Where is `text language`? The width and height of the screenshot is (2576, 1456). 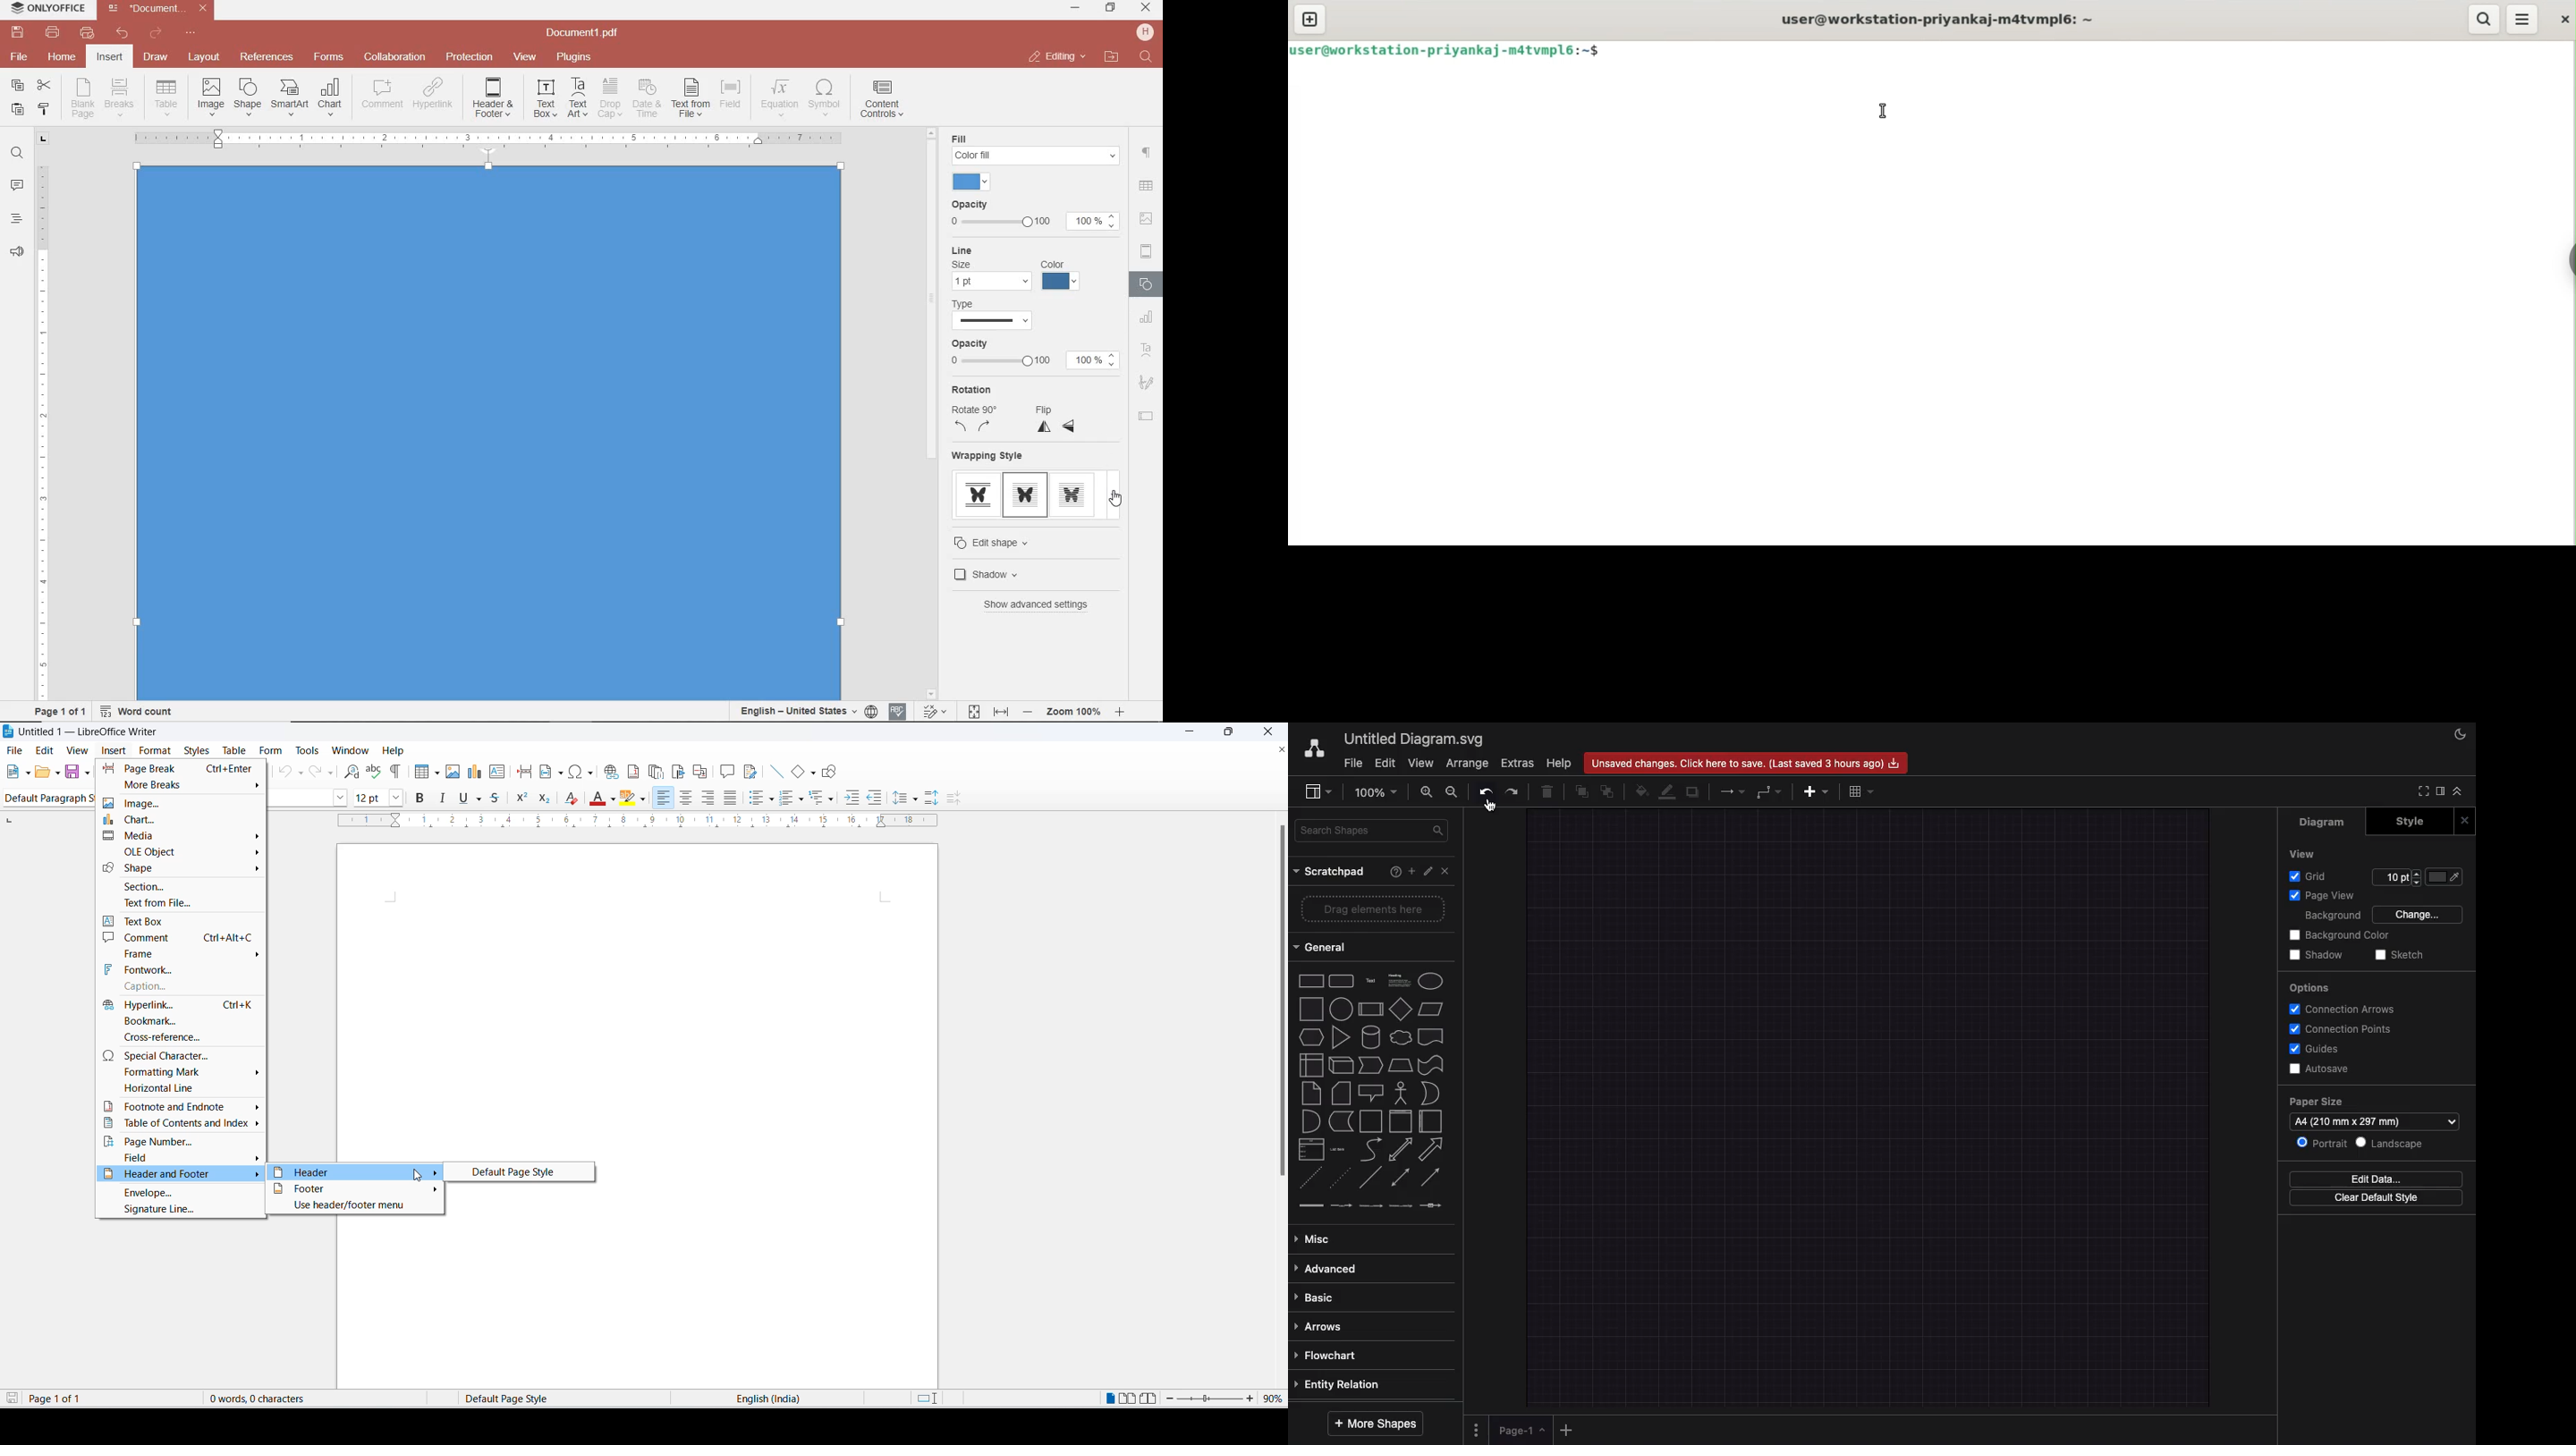
text language is located at coordinates (770, 1399).